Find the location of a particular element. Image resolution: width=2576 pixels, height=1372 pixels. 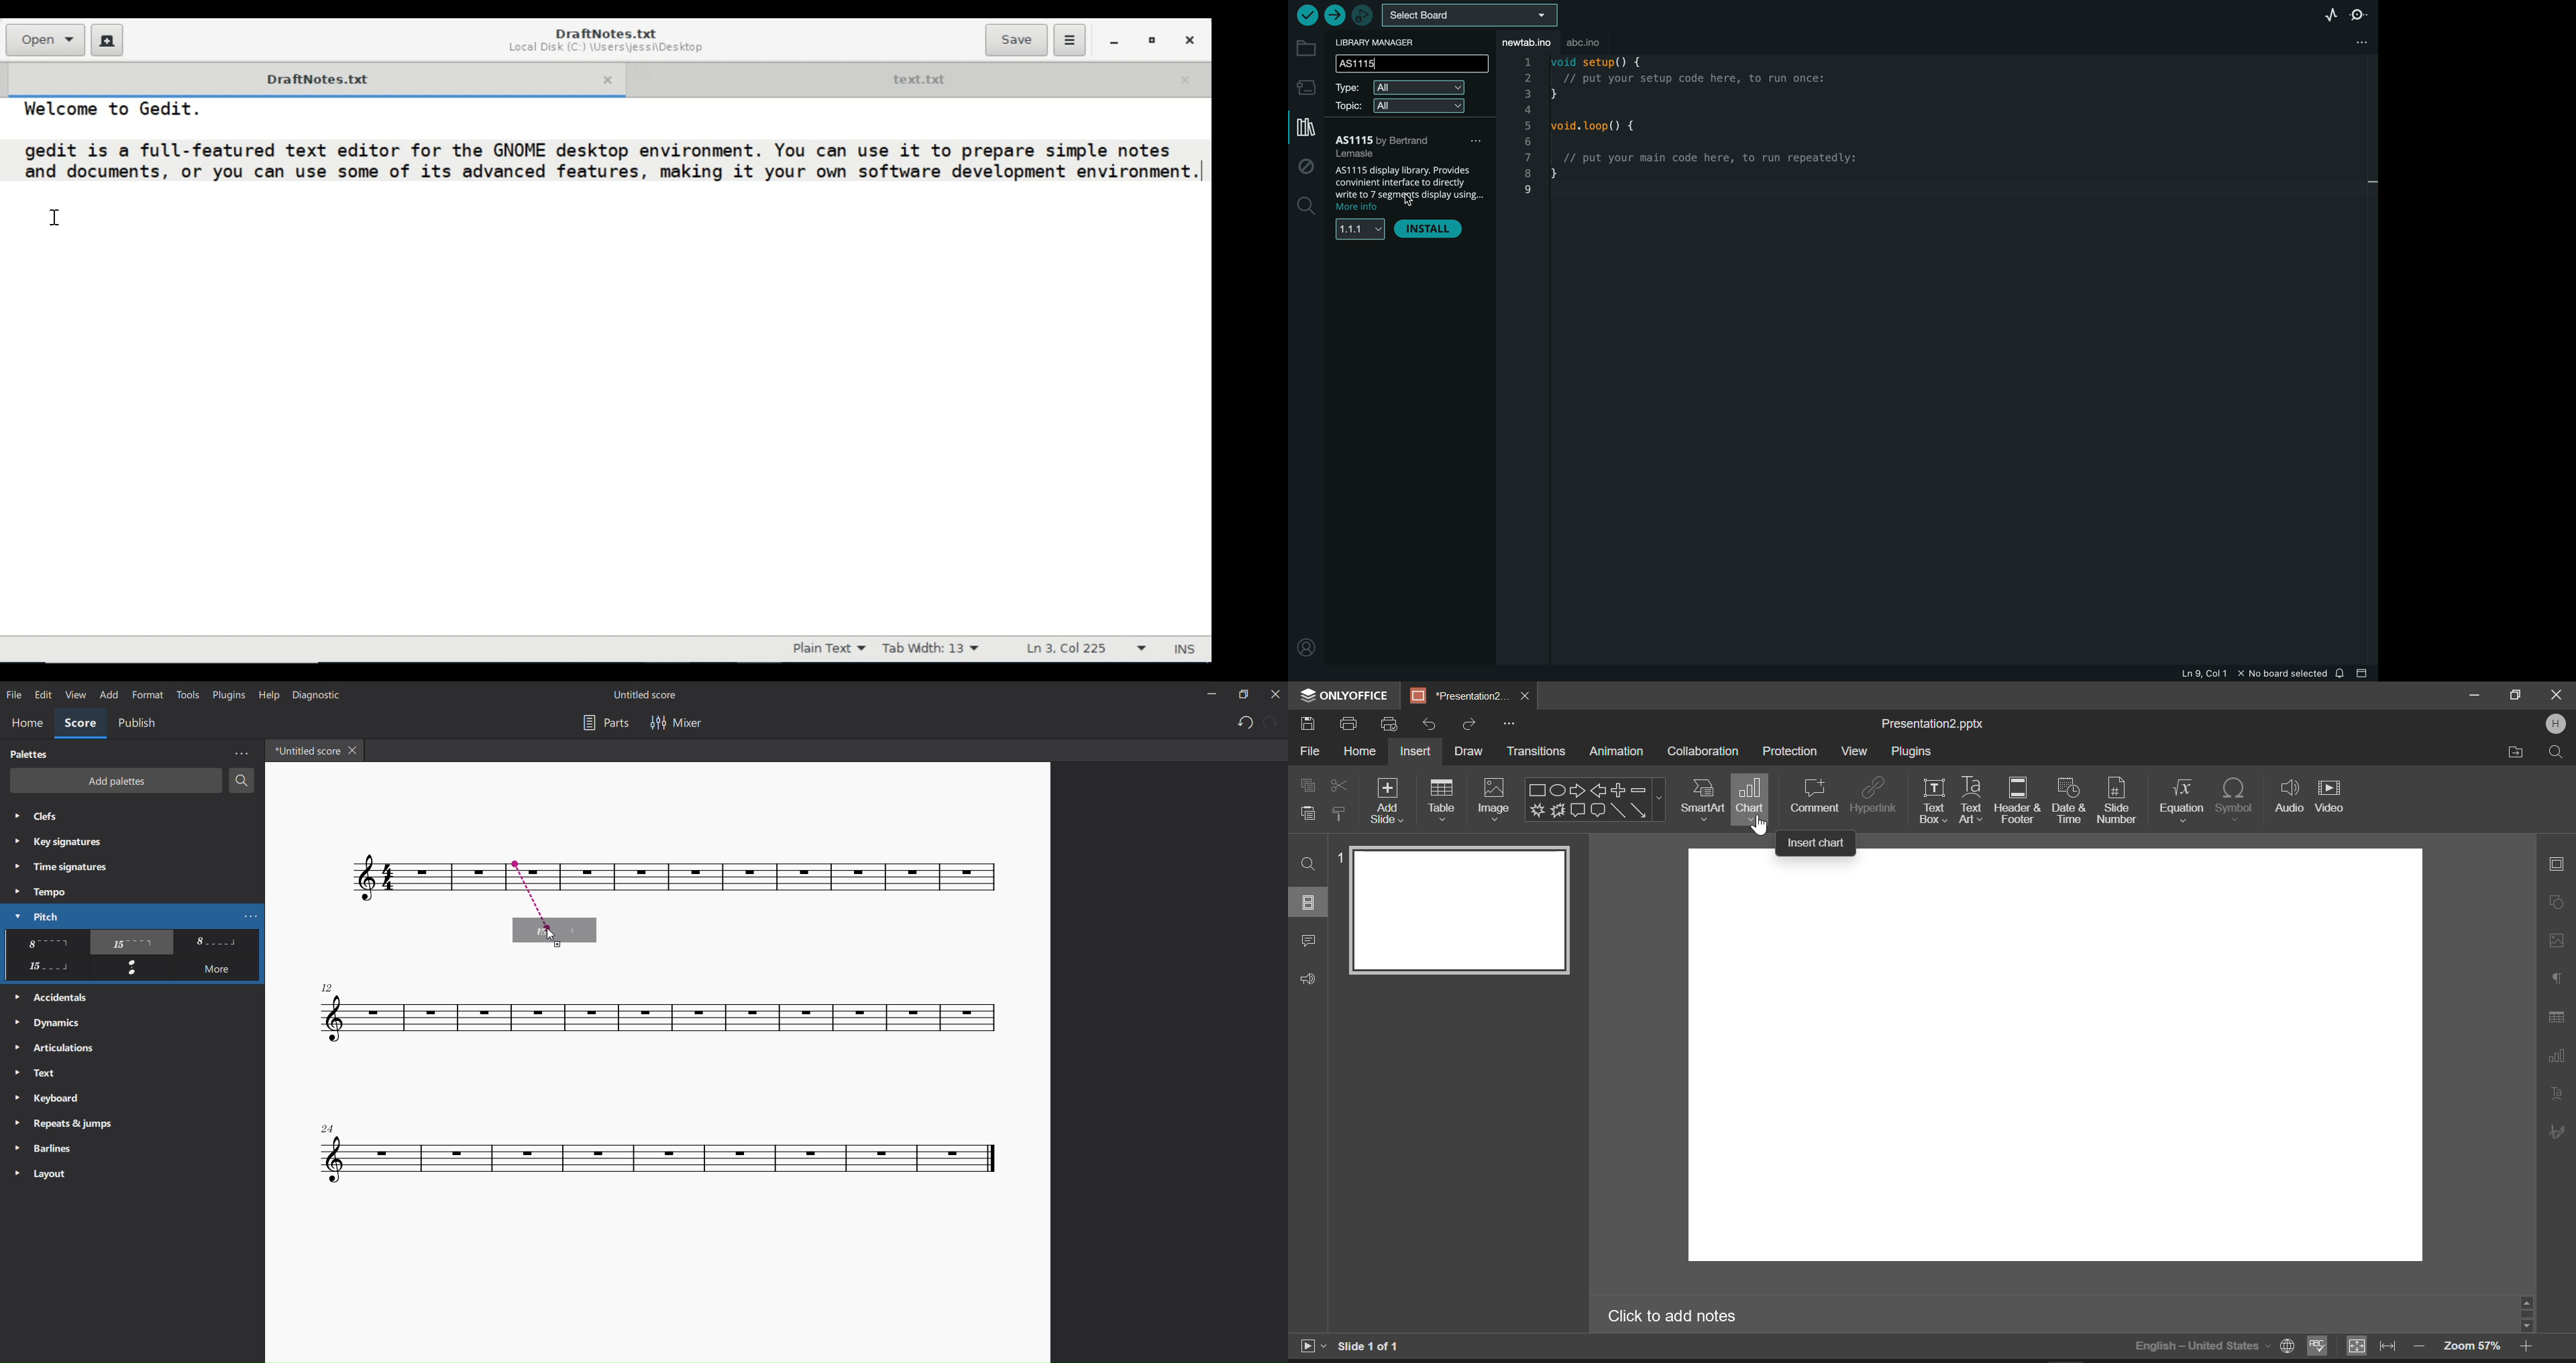

Comment is located at coordinates (1811, 796).